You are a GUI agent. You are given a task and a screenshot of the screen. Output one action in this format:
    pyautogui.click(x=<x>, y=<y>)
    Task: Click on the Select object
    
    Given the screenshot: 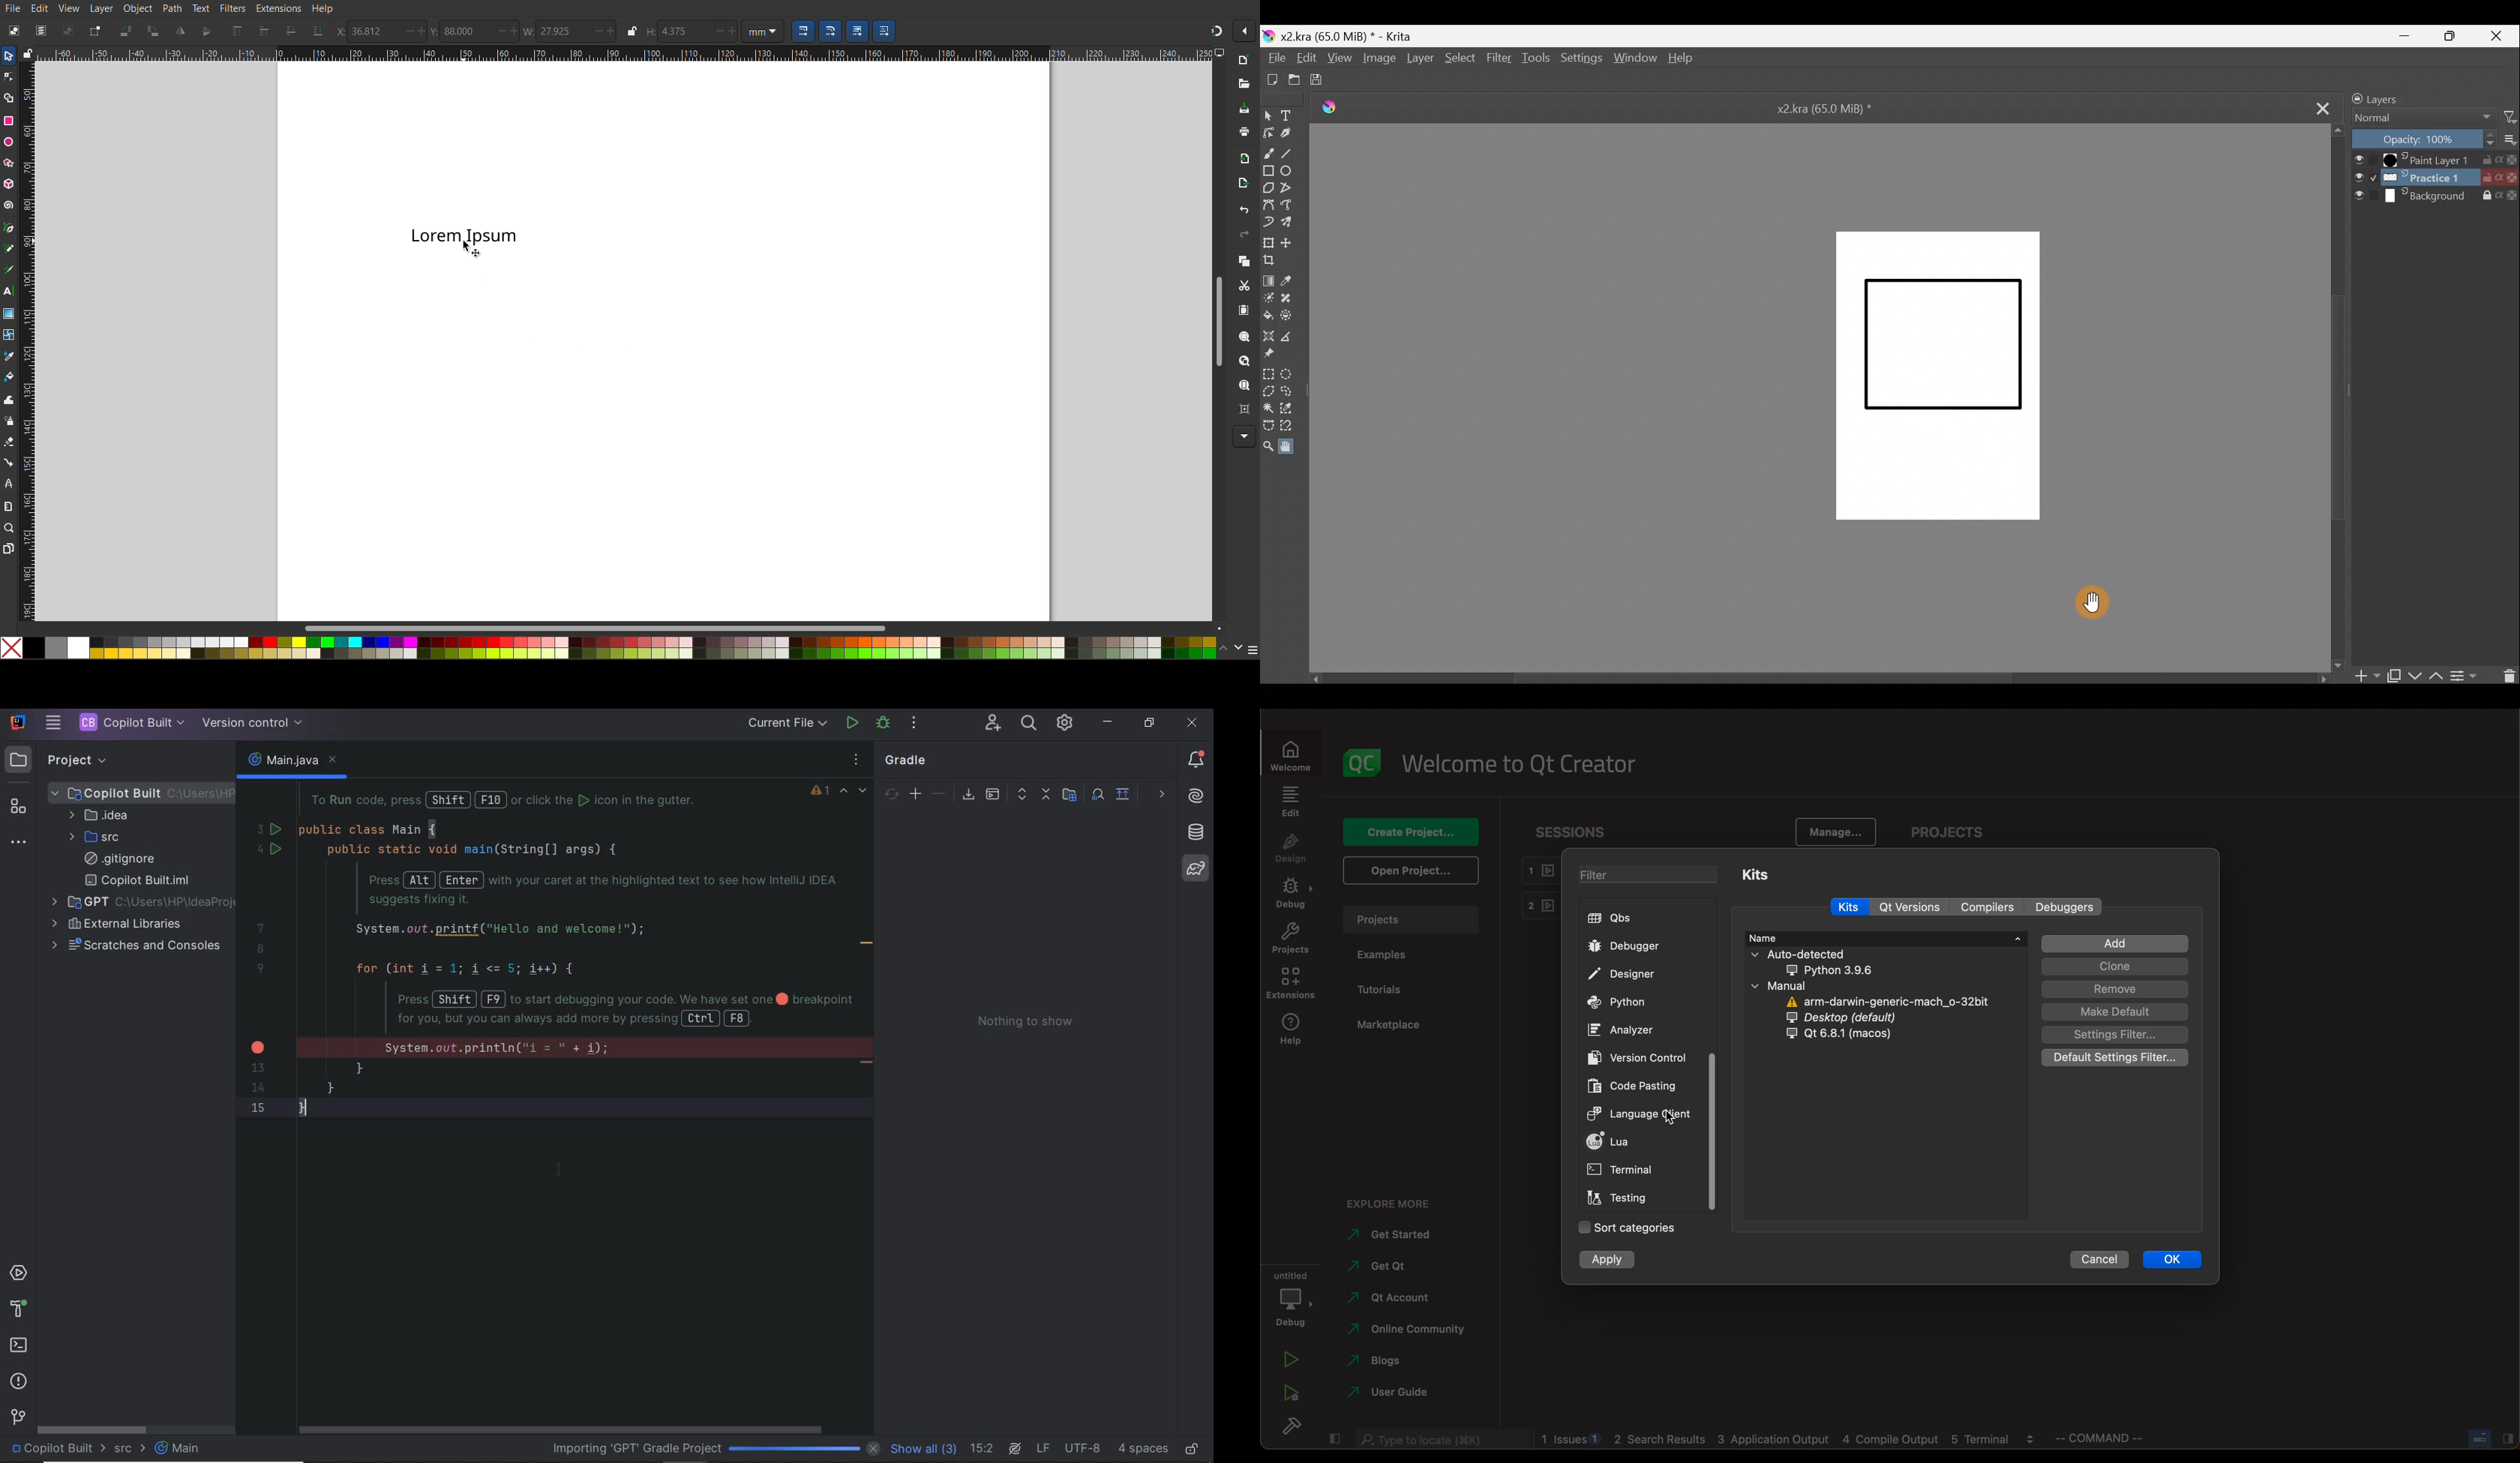 What is the action you would take?
    pyautogui.click(x=16, y=30)
    